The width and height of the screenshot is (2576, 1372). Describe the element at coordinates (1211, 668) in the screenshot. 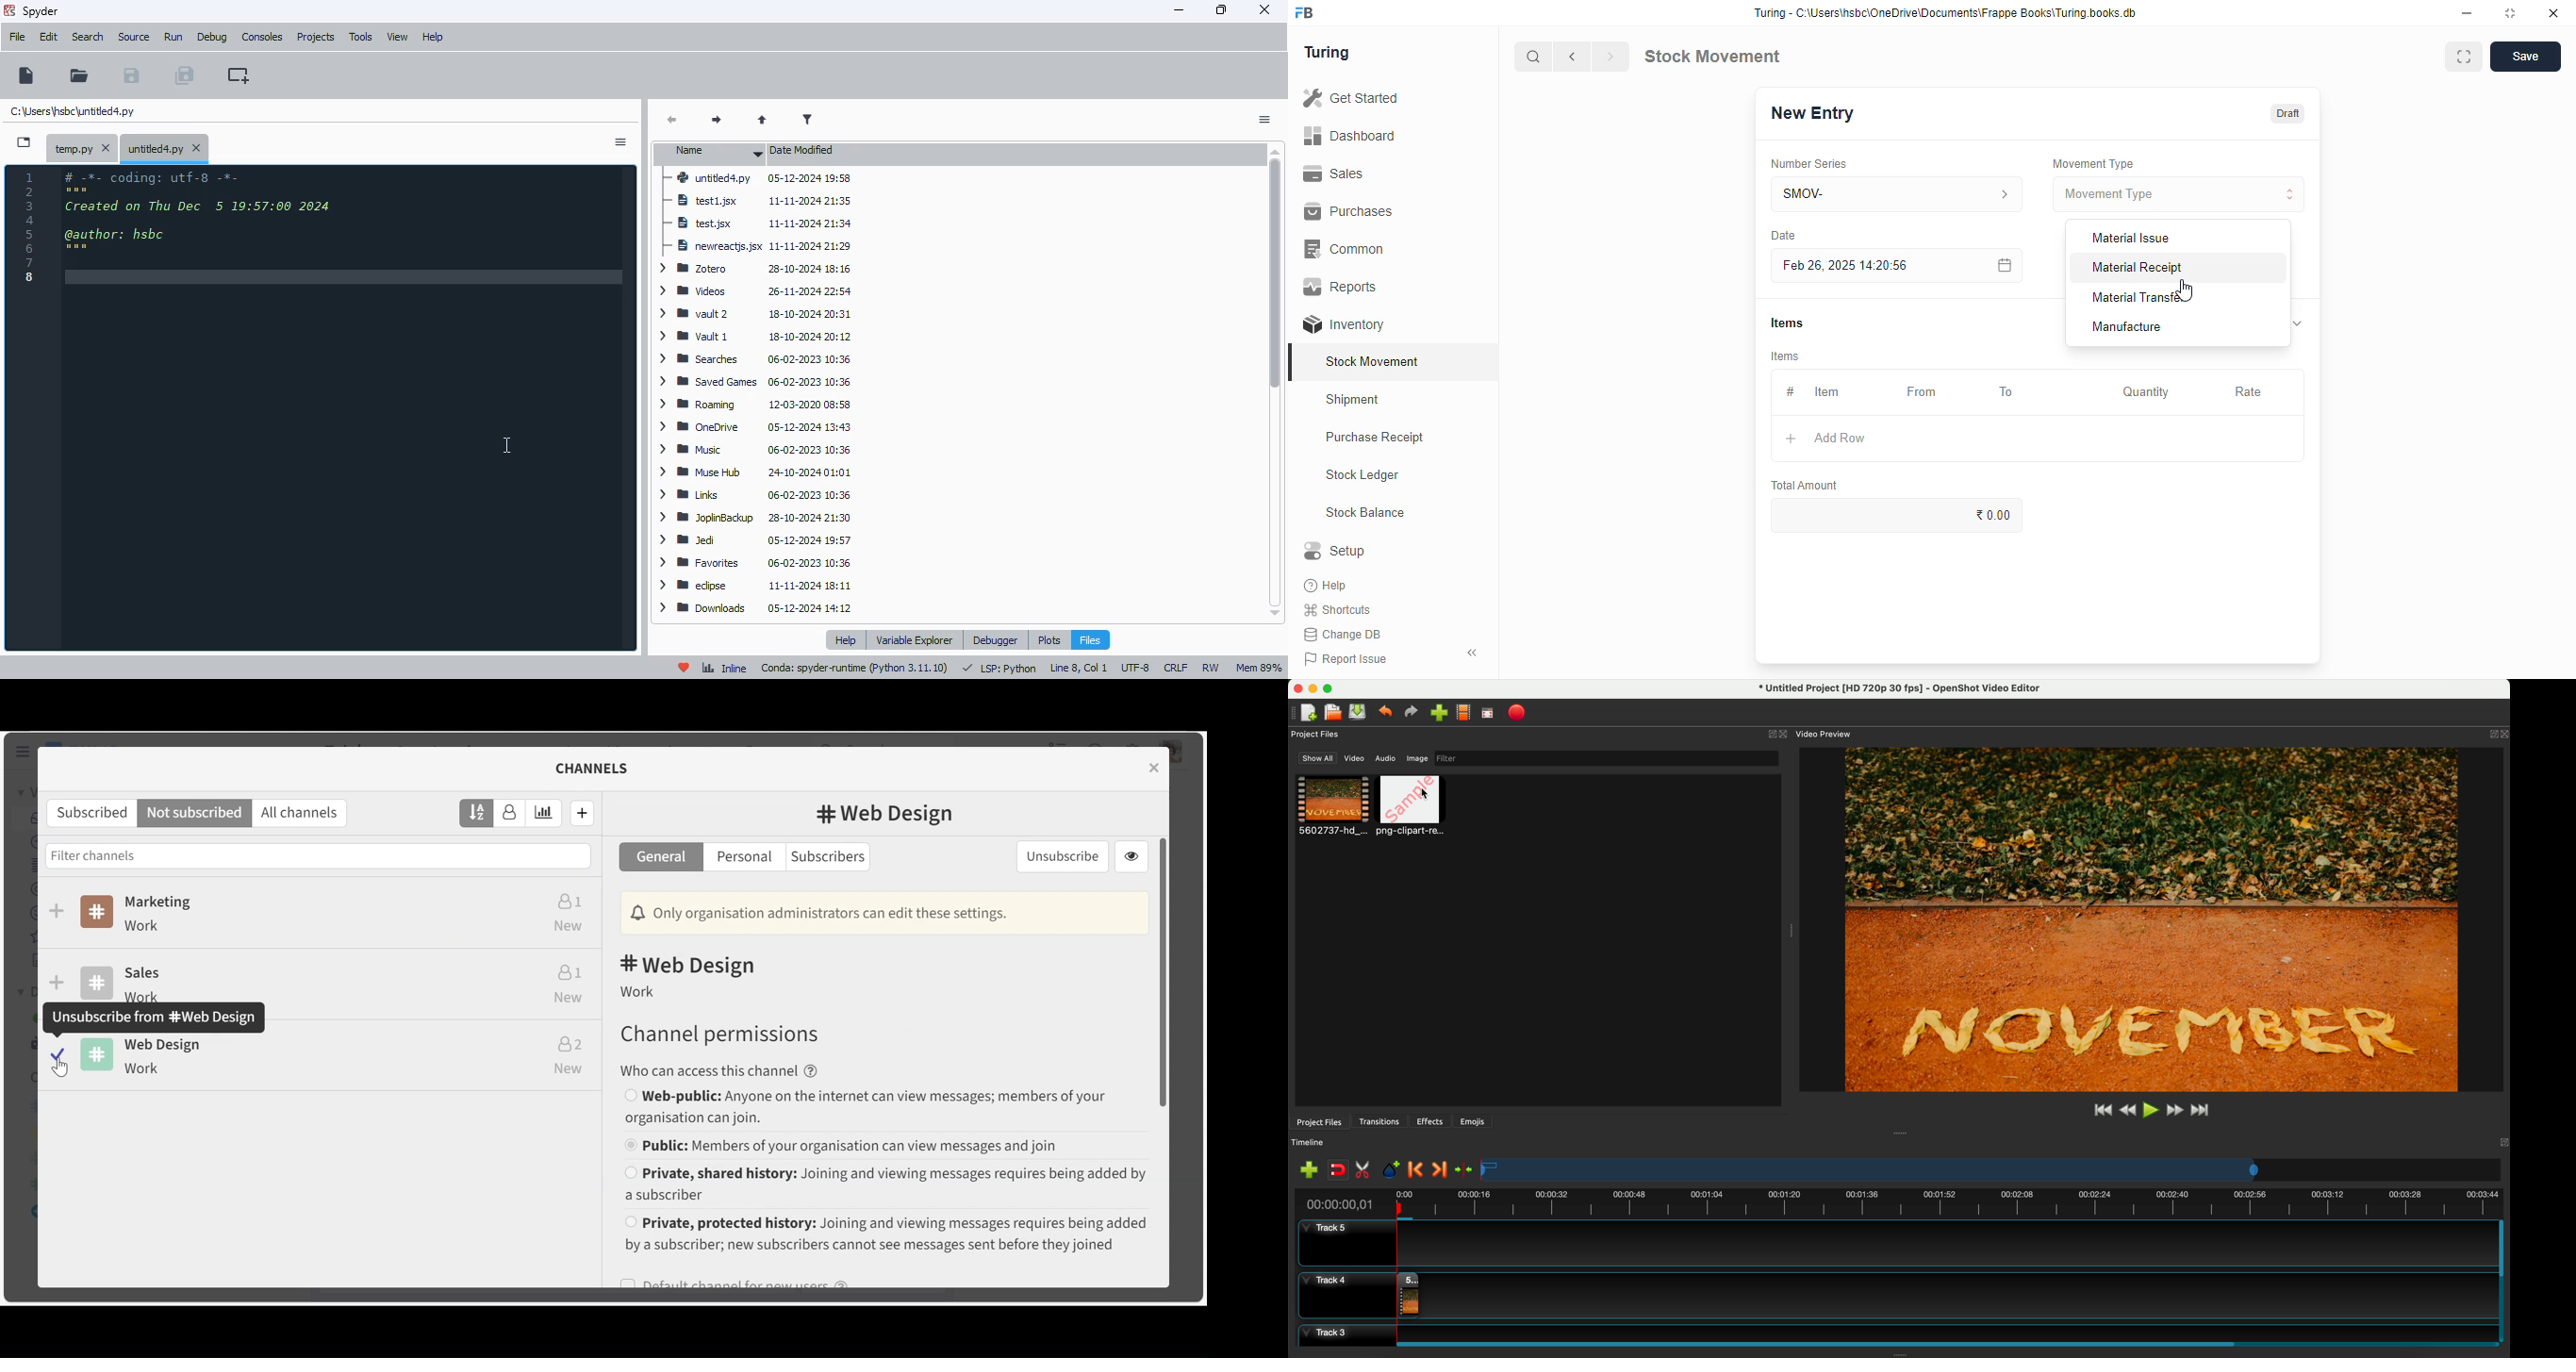

I see `RW` at that location.